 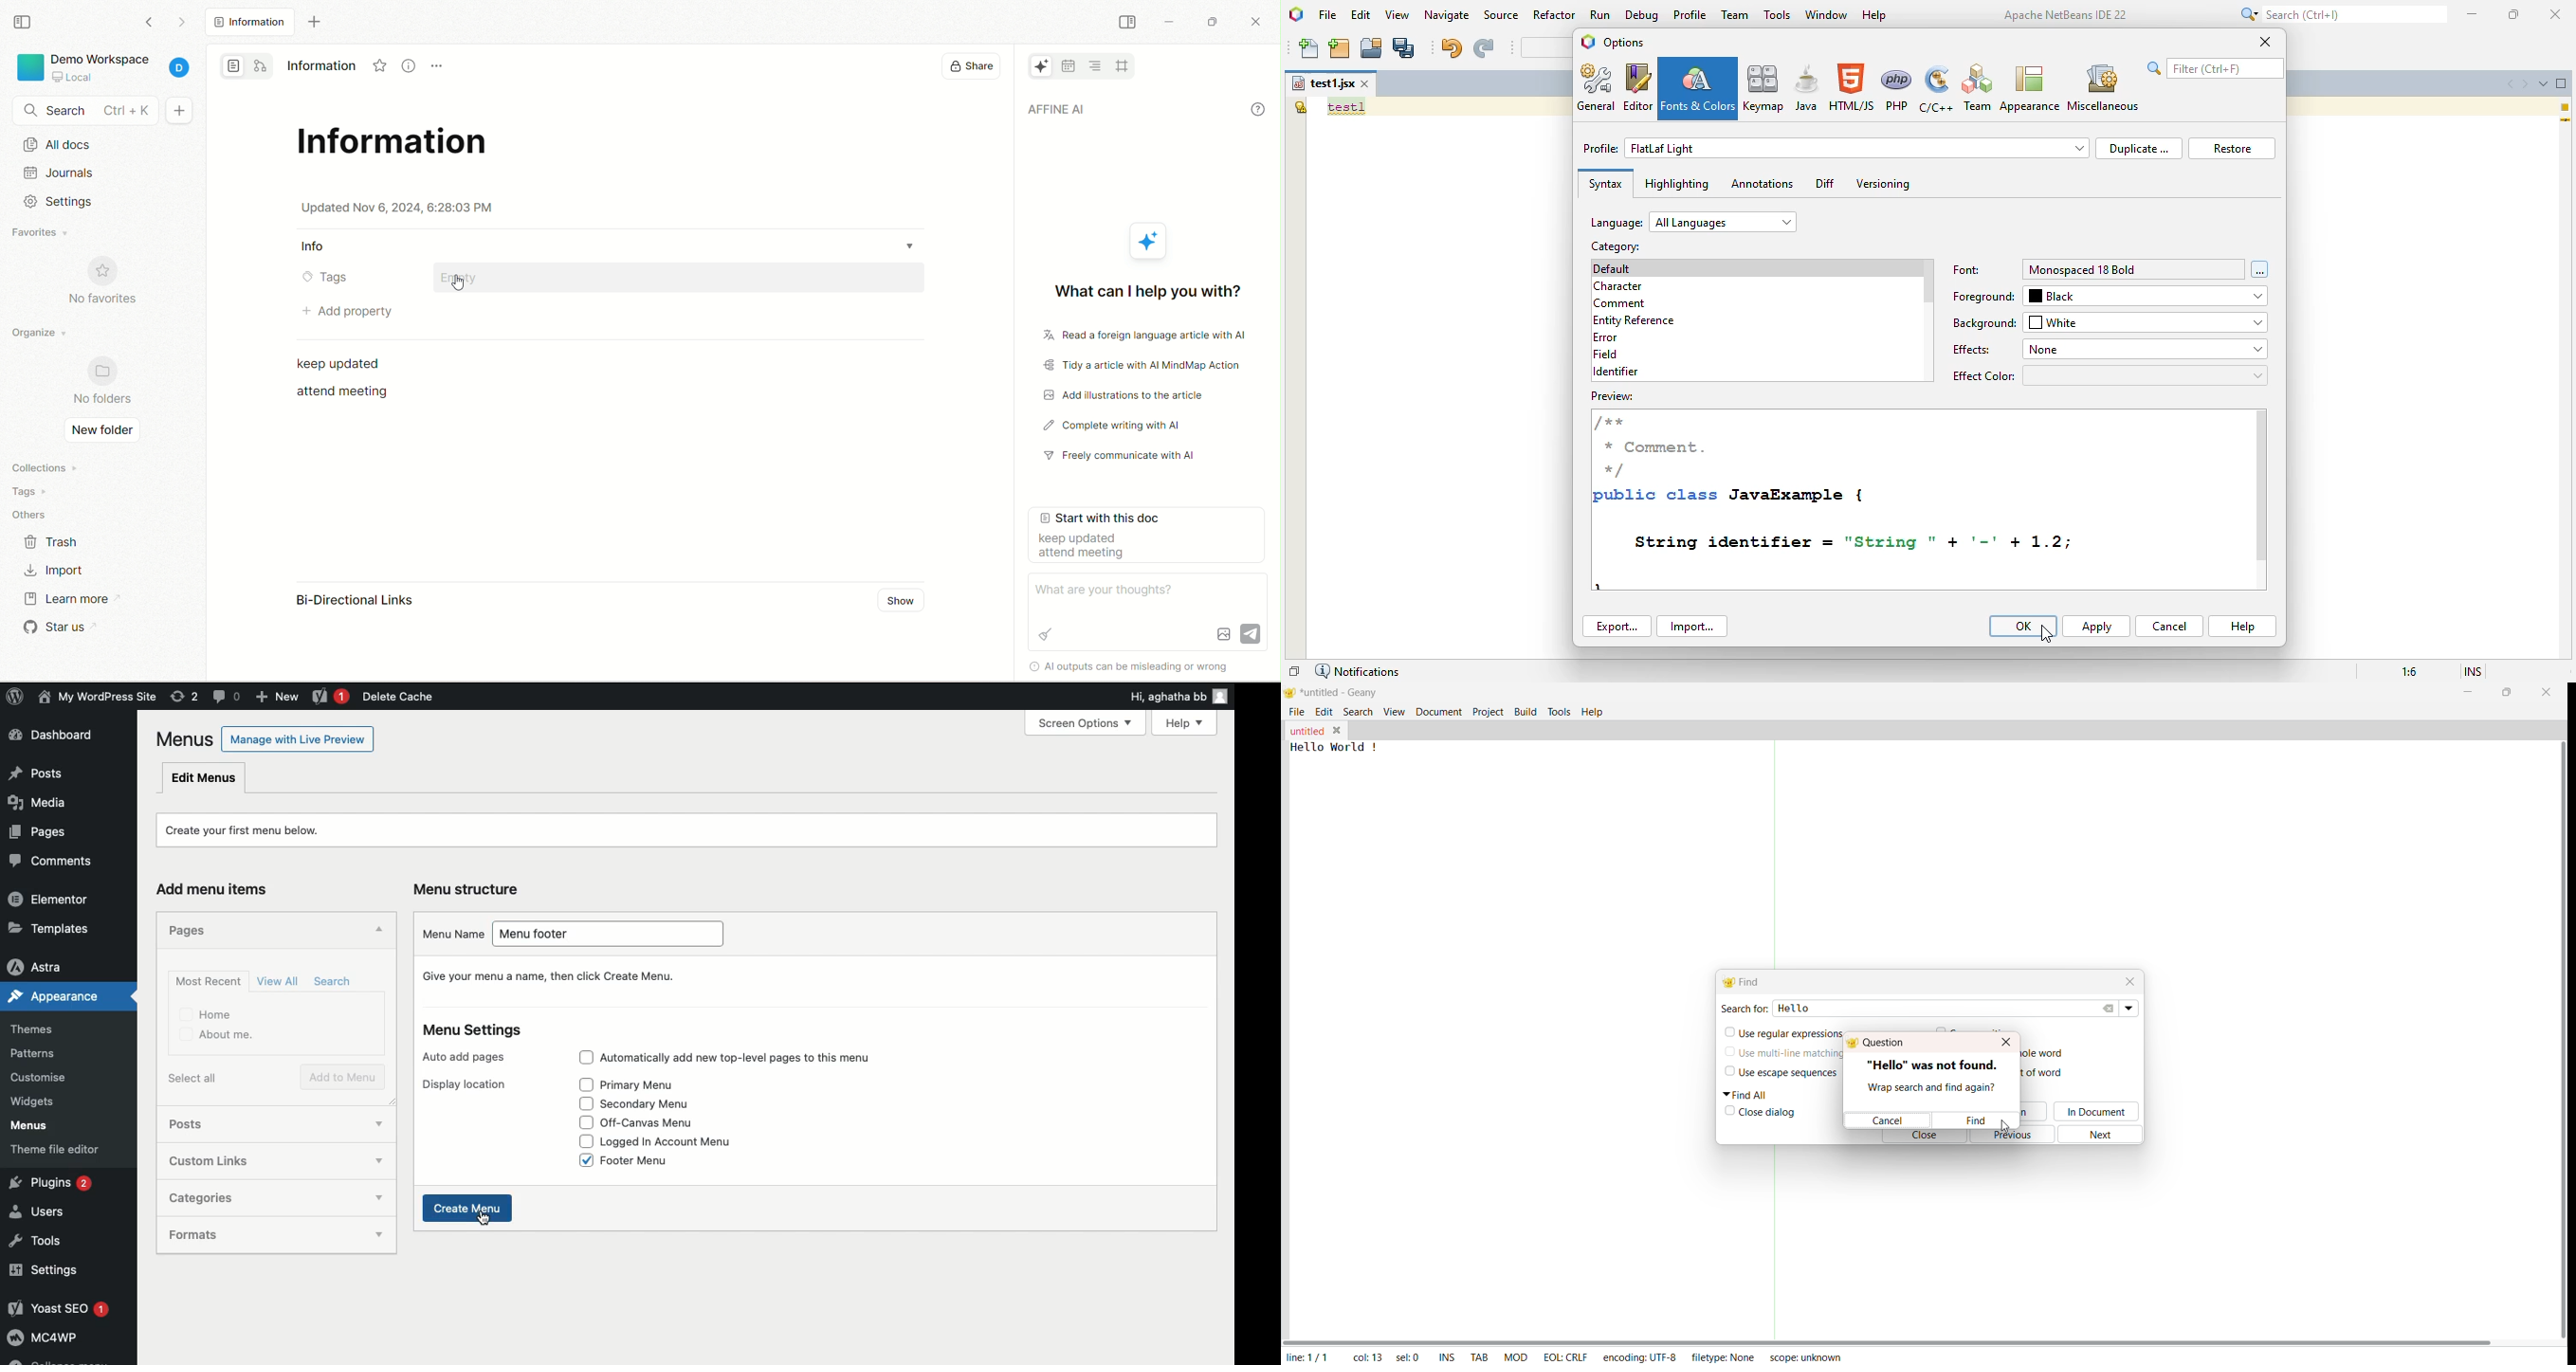 I want to click on Posts, so click(x=250, y=1121).